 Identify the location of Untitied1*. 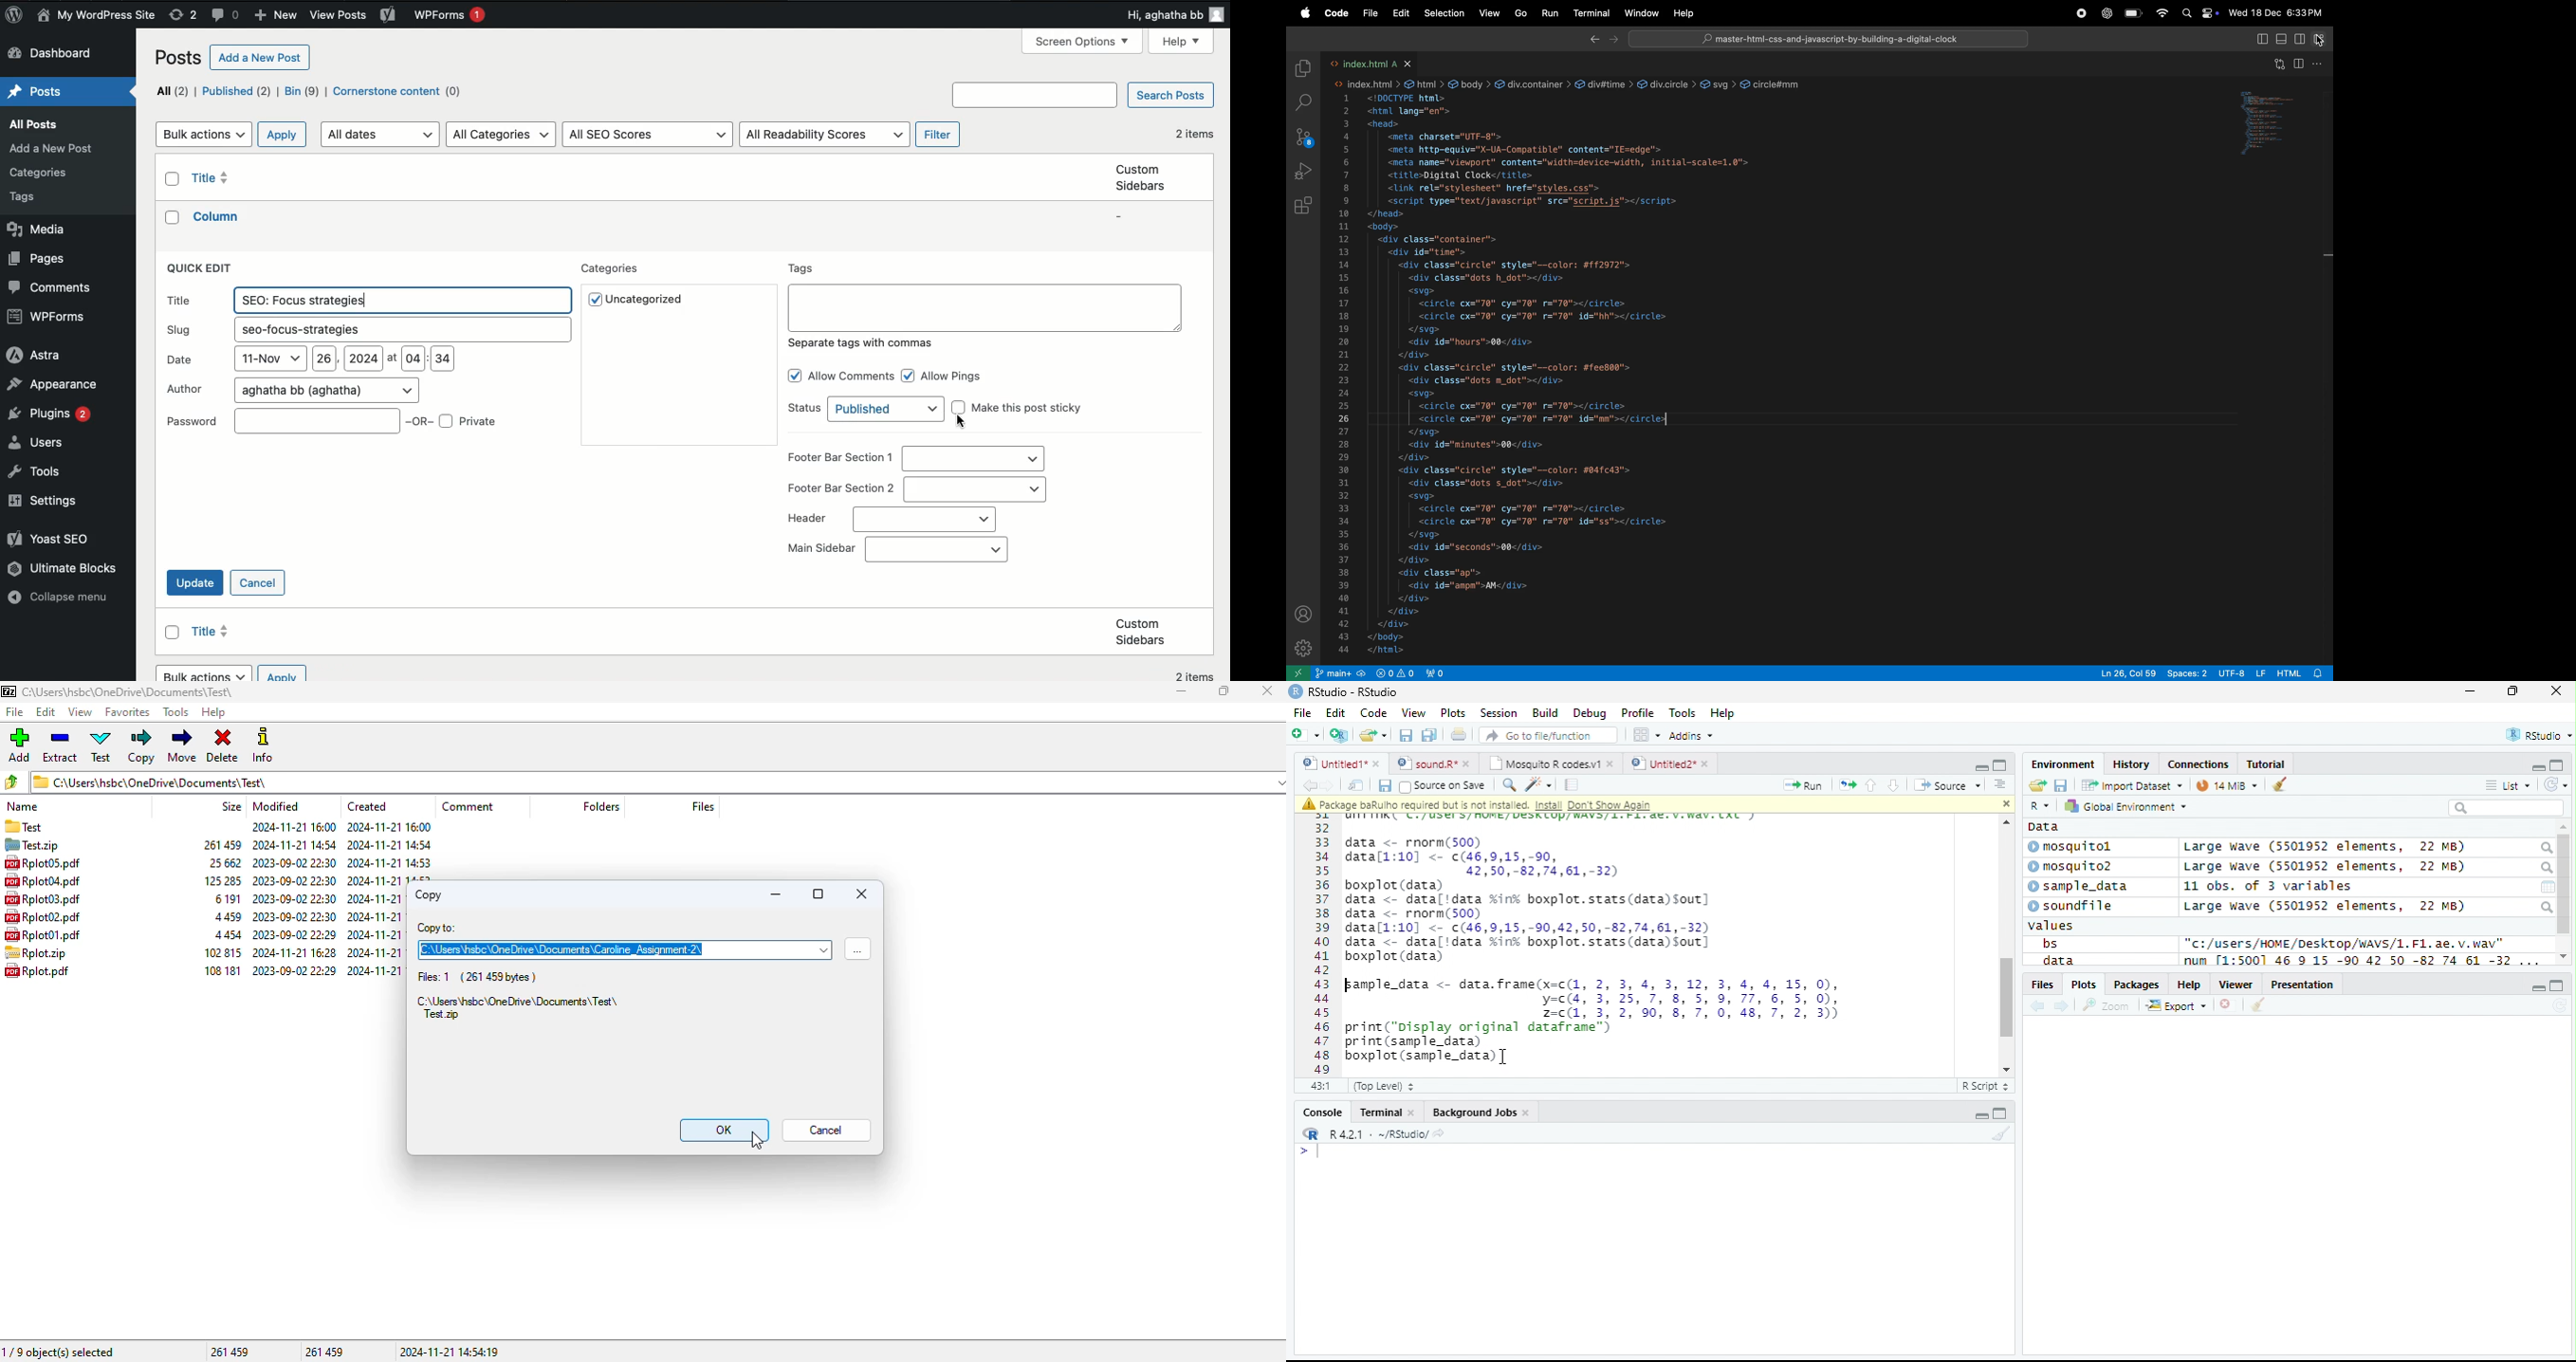
(1341, 763).